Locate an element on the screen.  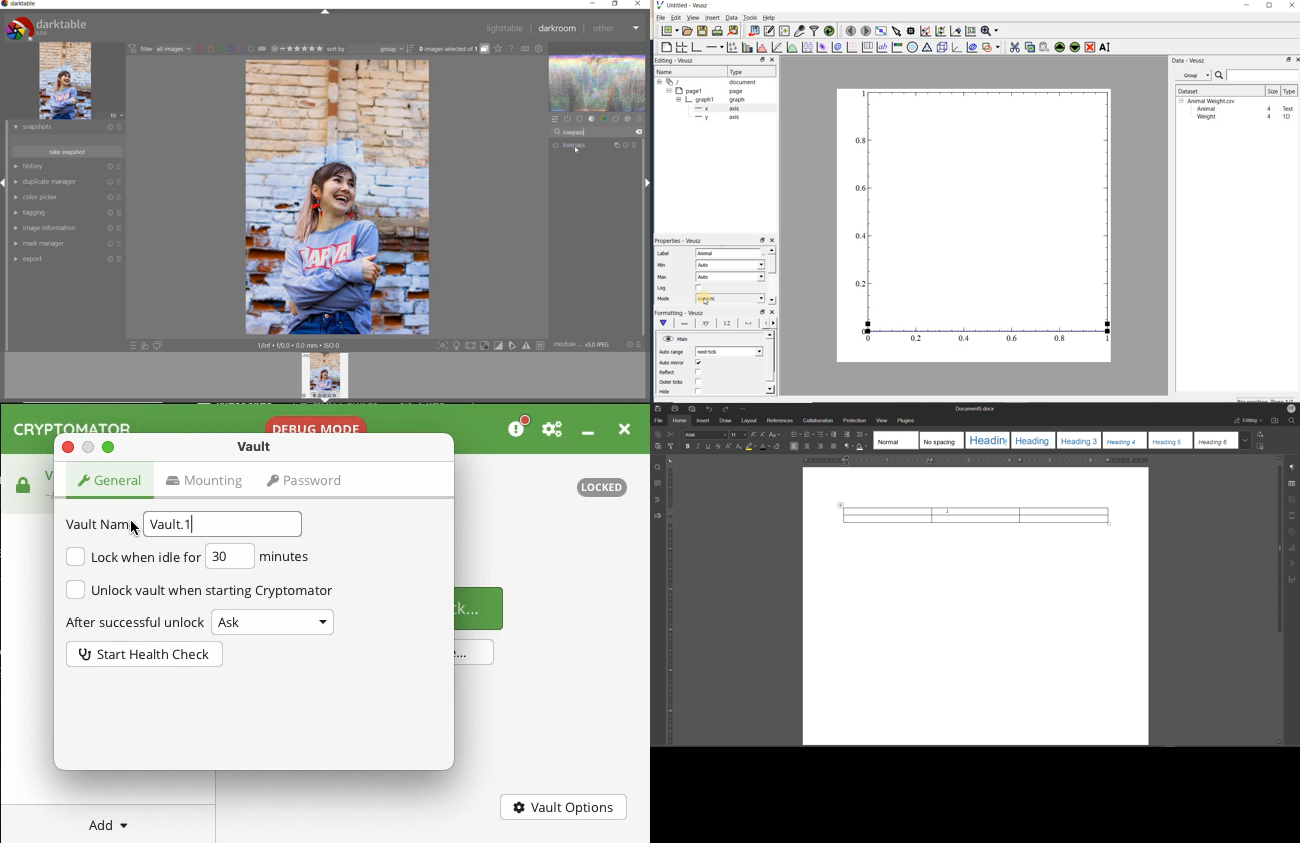
Increase Size is located at coordinates (753, 435).